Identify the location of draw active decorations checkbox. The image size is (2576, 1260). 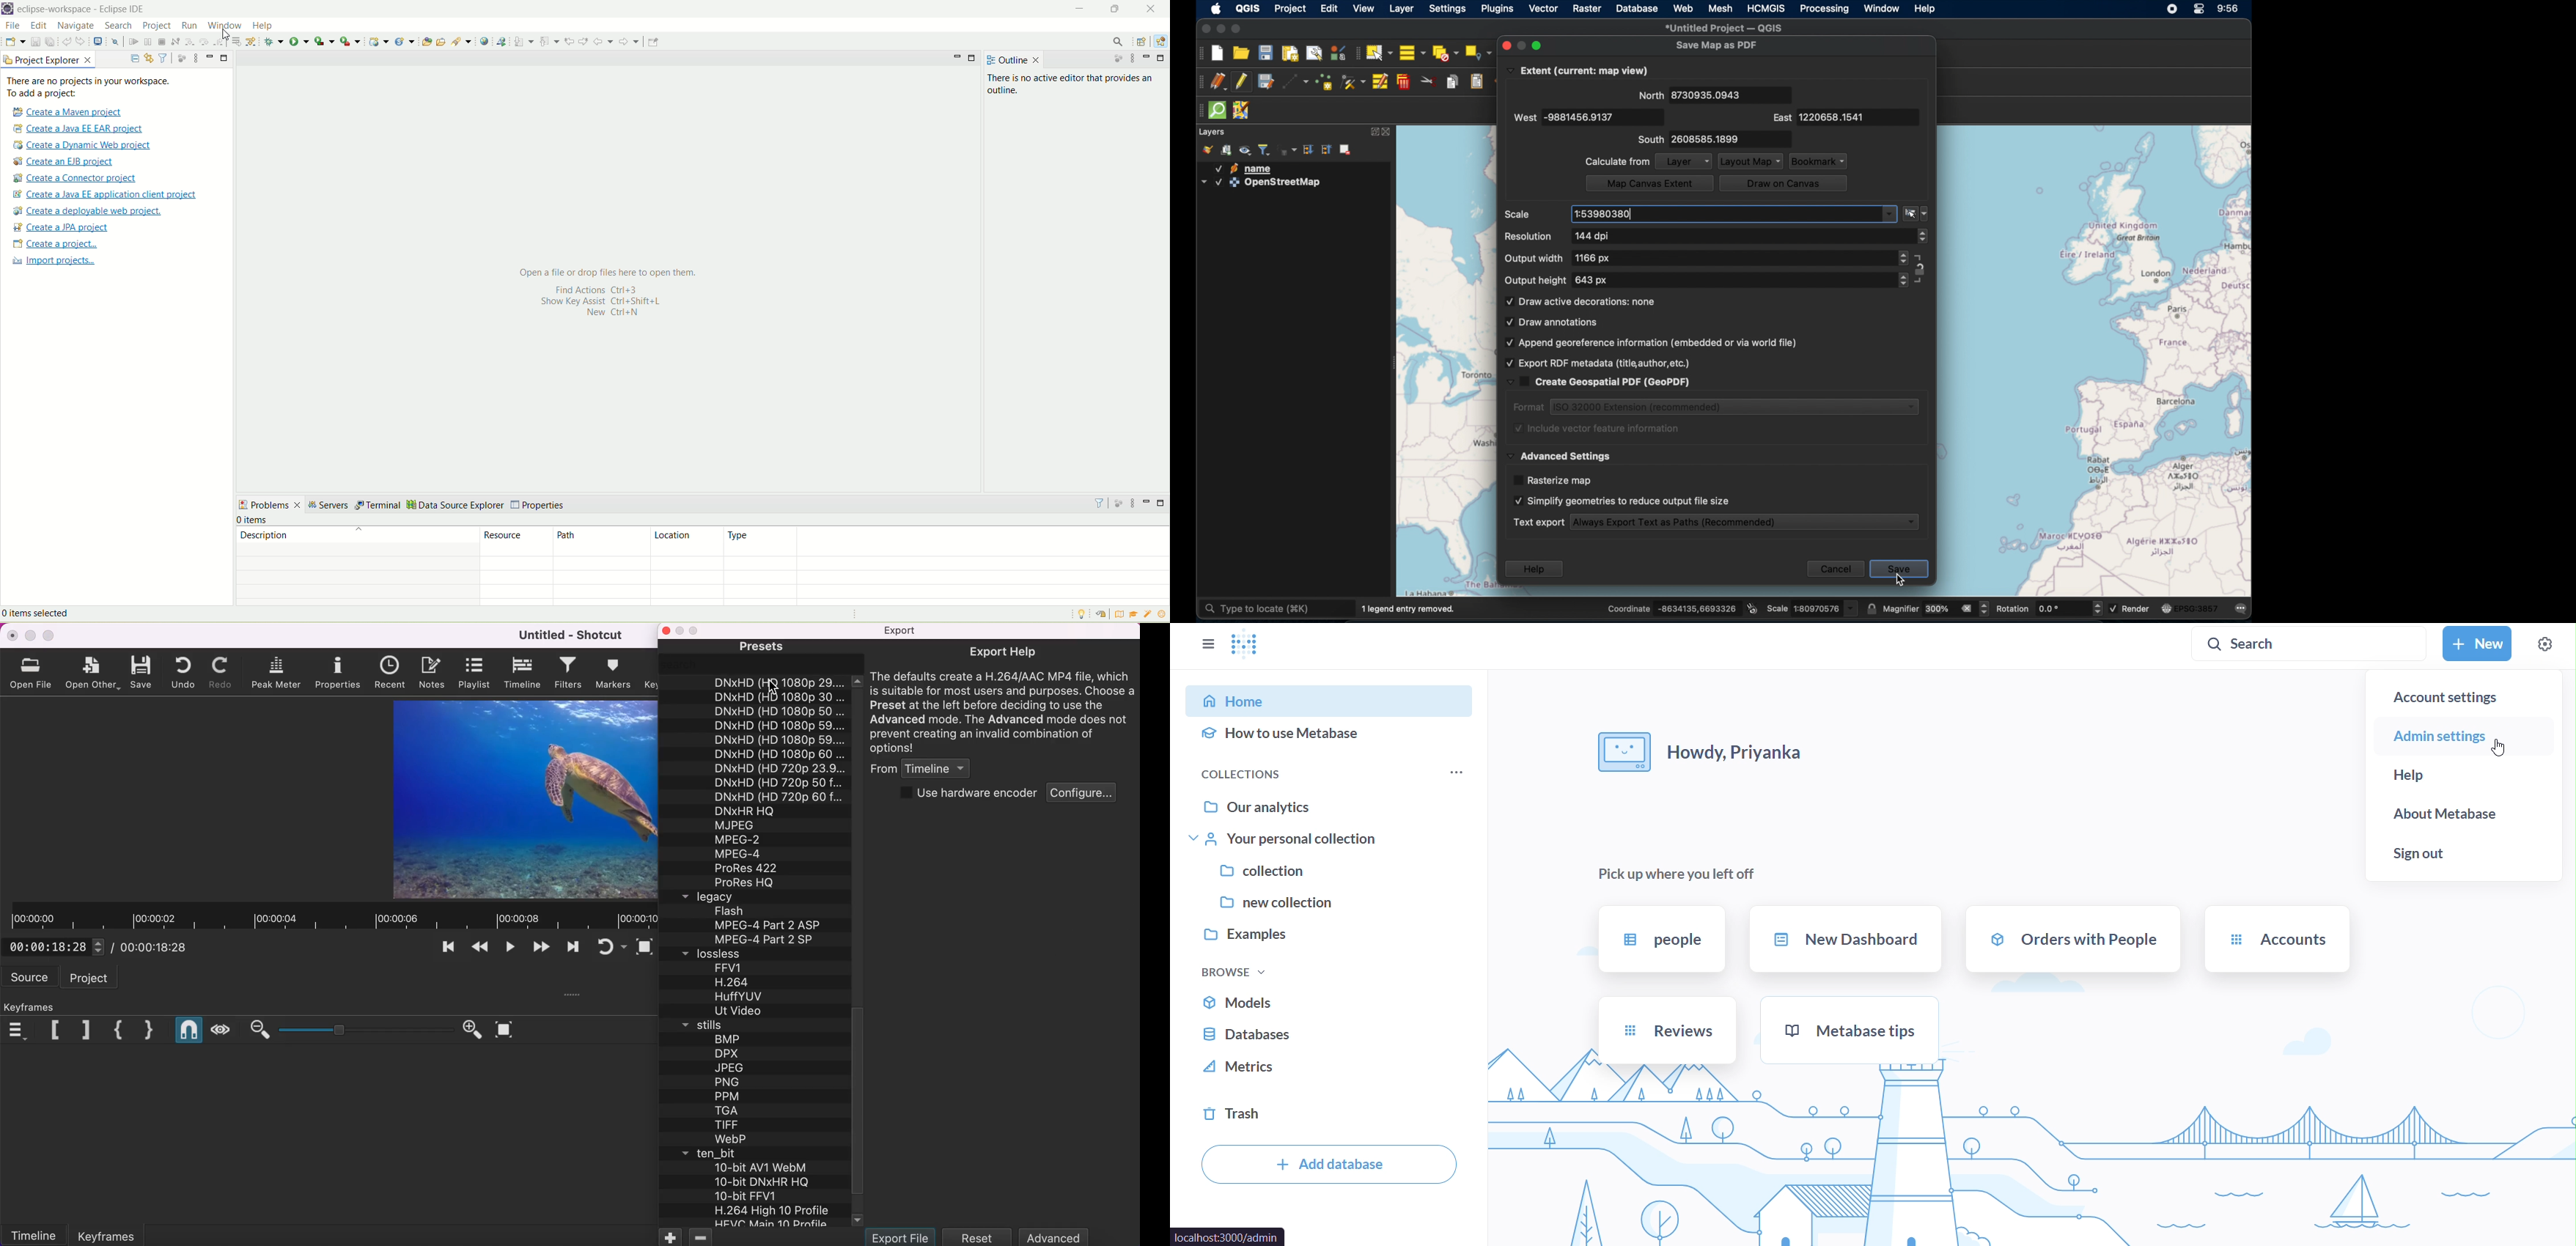
(1579, 302).